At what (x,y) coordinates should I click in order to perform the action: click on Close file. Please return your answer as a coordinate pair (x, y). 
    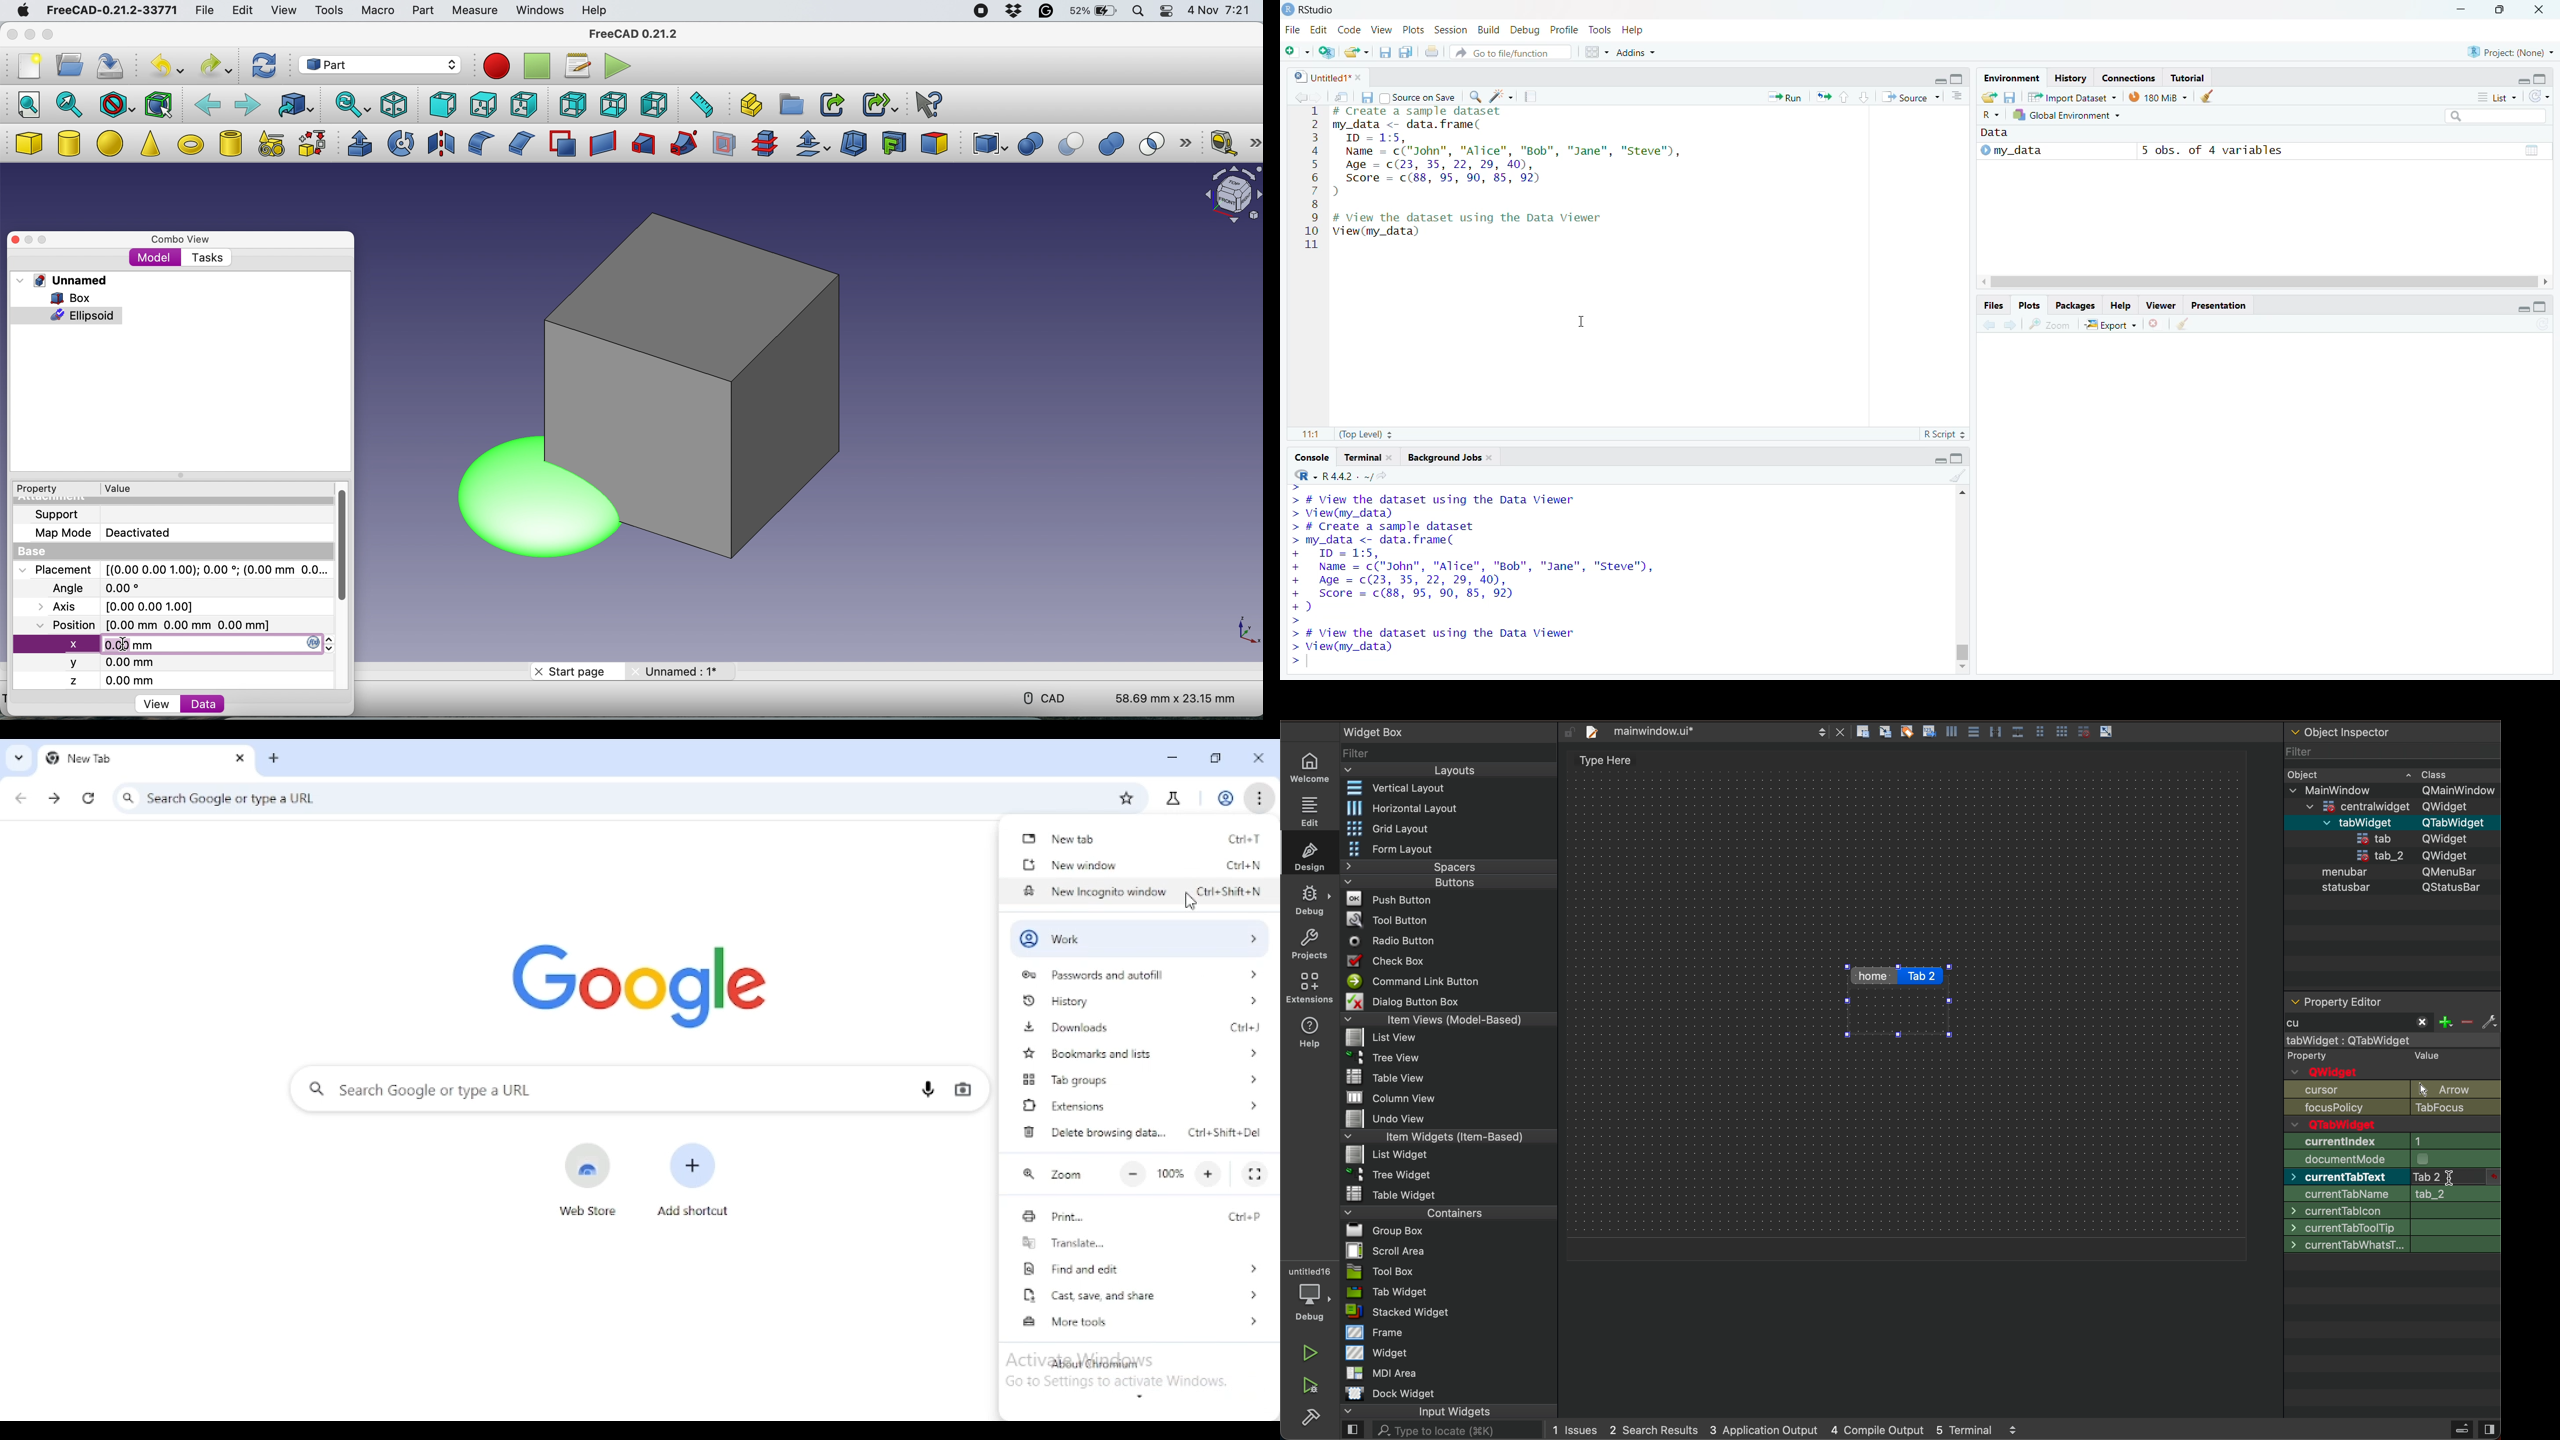
    Looking at the image, I should click on (2153, 326).